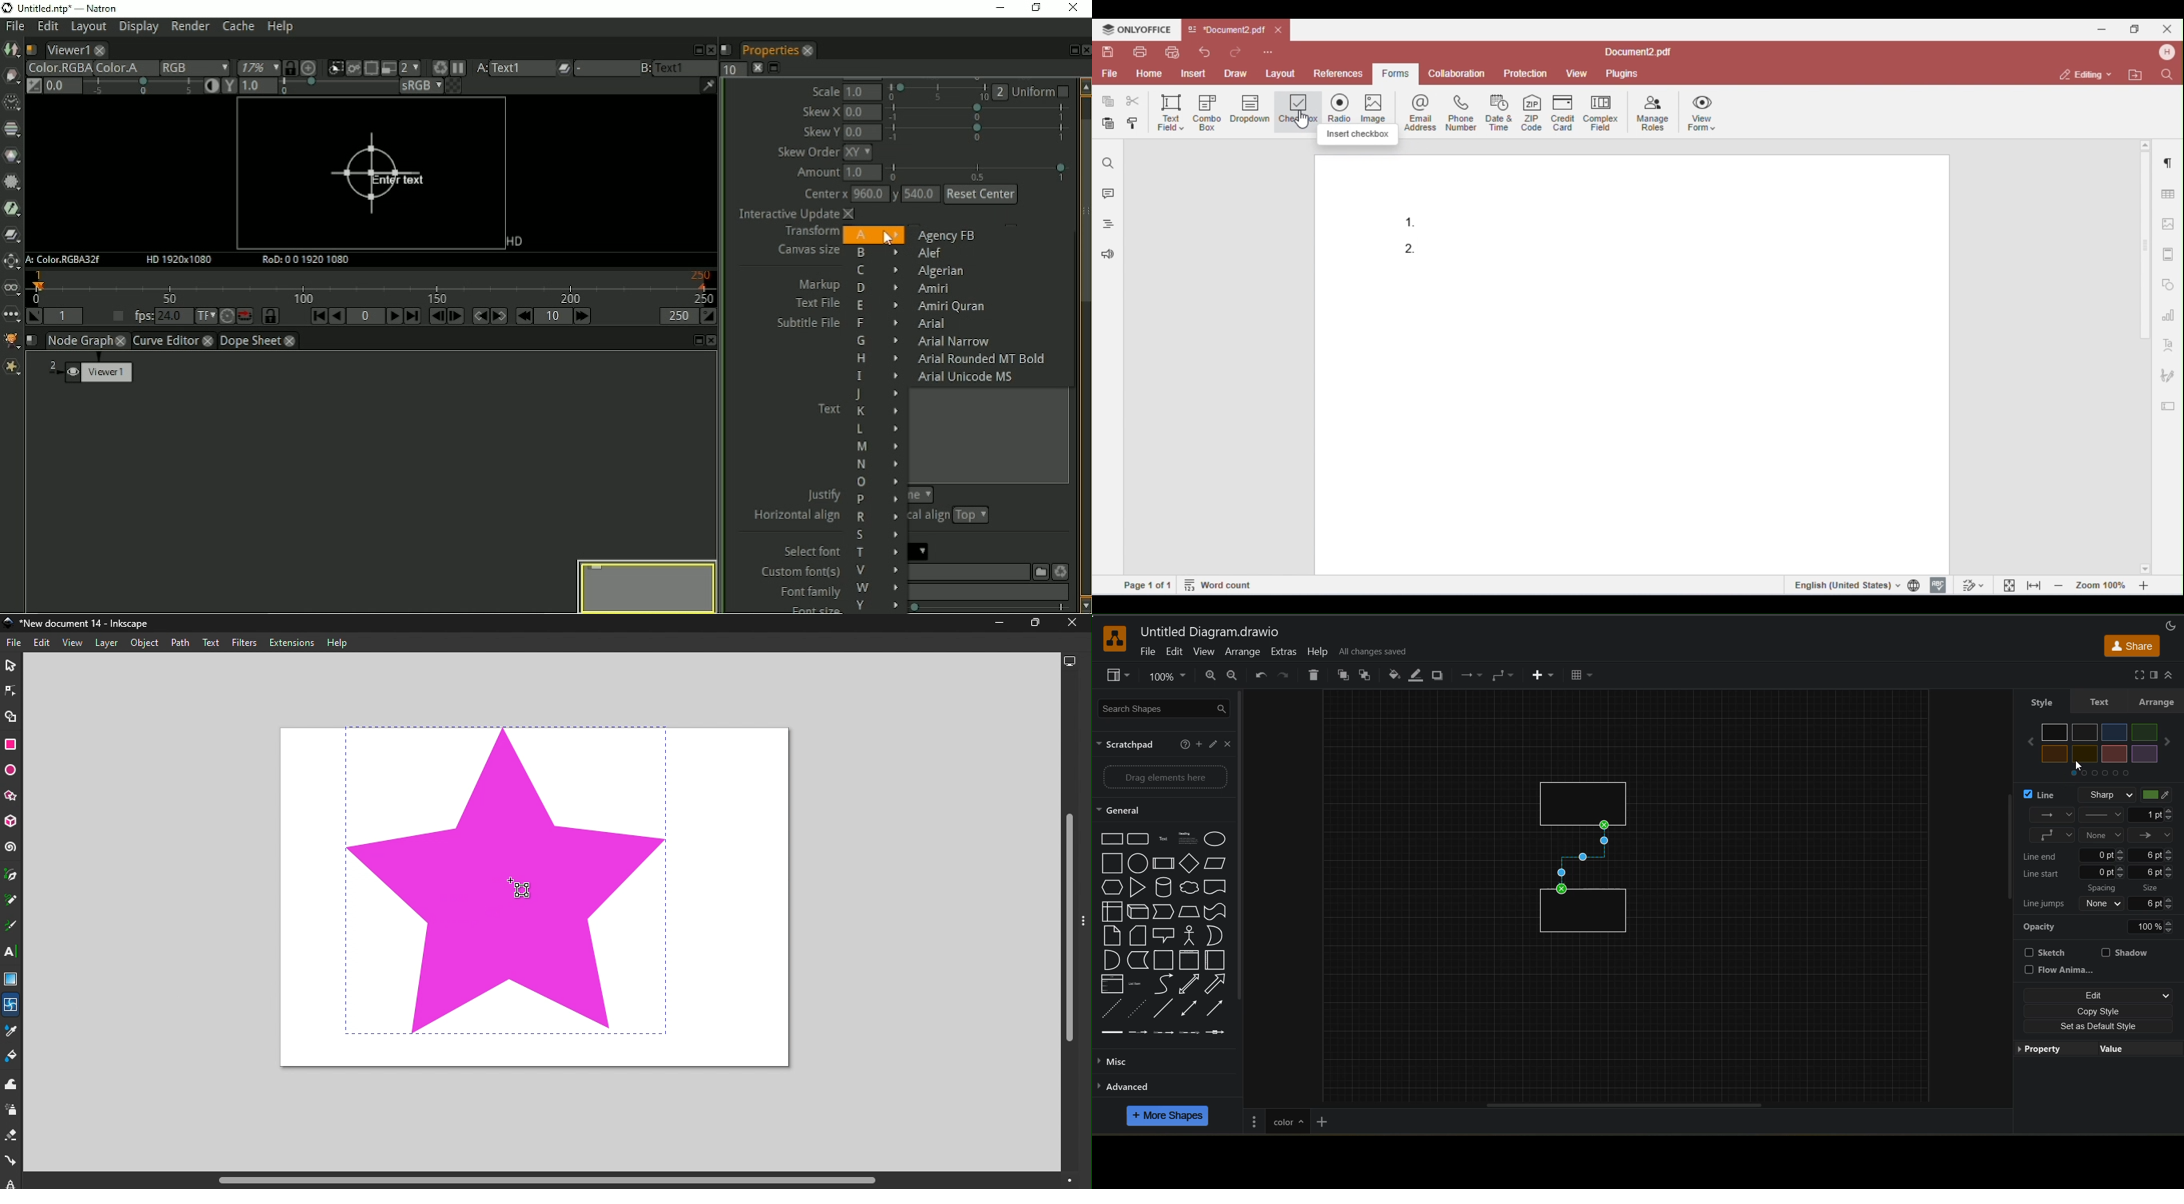 This screenshot has height=1204, width=2184. I want to click on Horizontal Container, so click(1217, 961).